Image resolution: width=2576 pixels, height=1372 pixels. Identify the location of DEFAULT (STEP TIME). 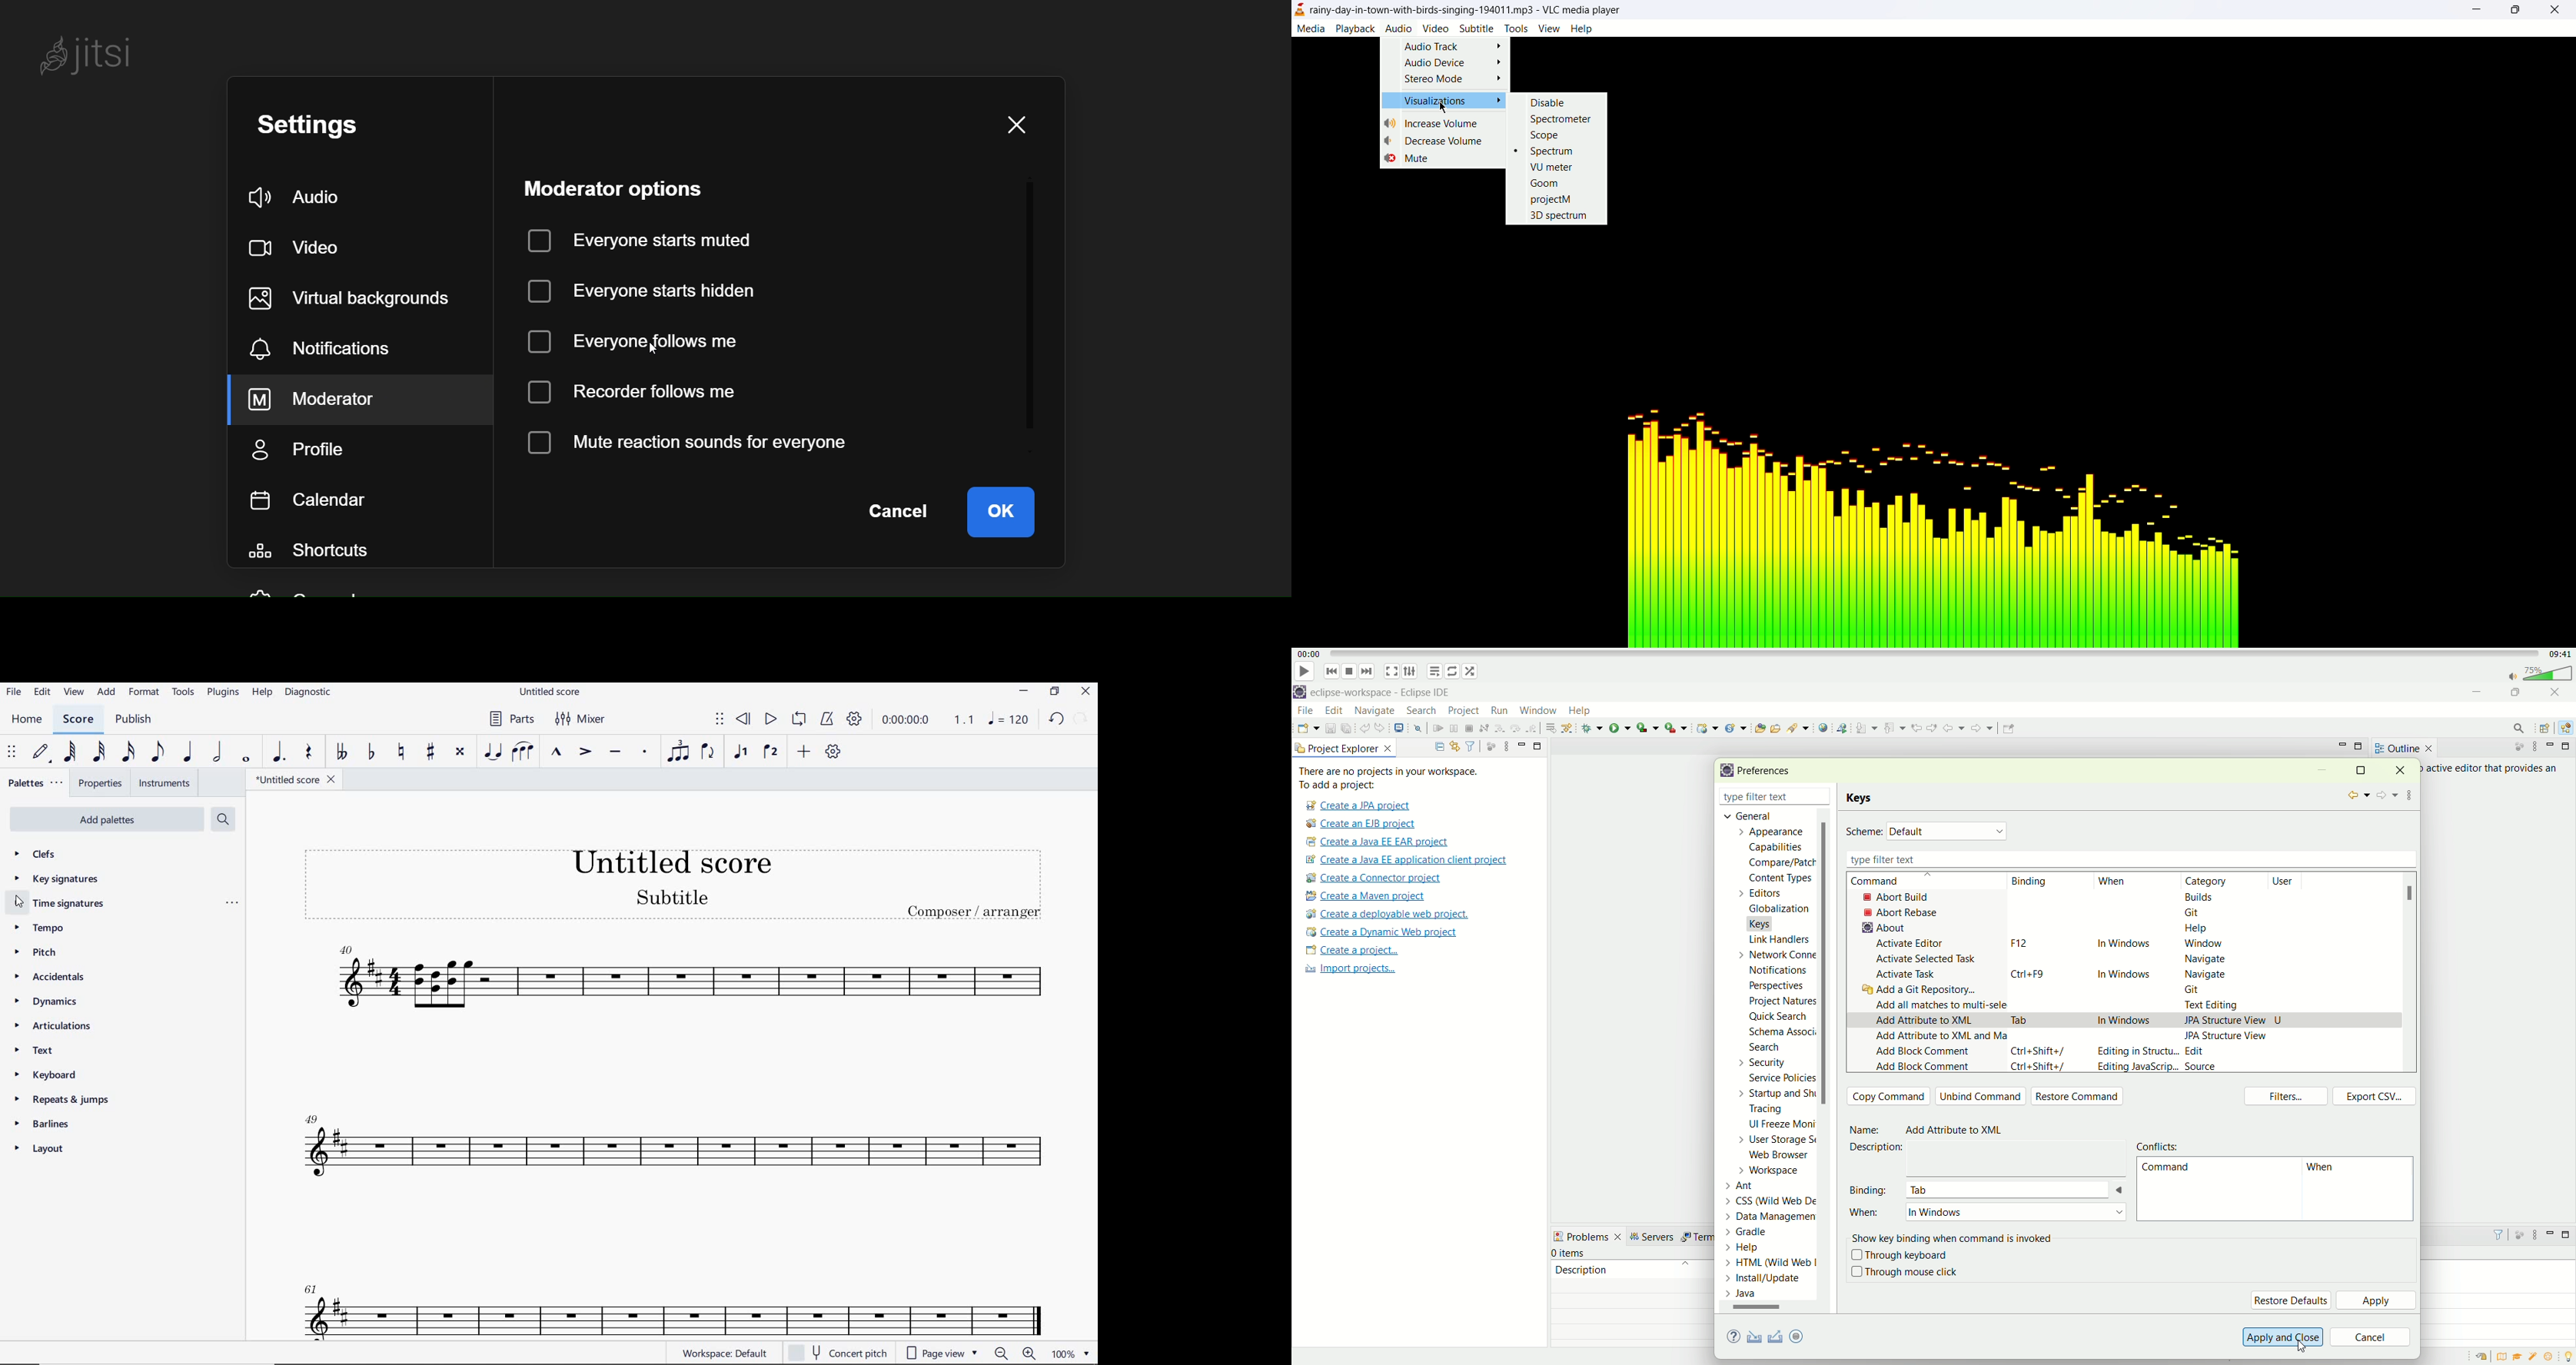
(41, 752).